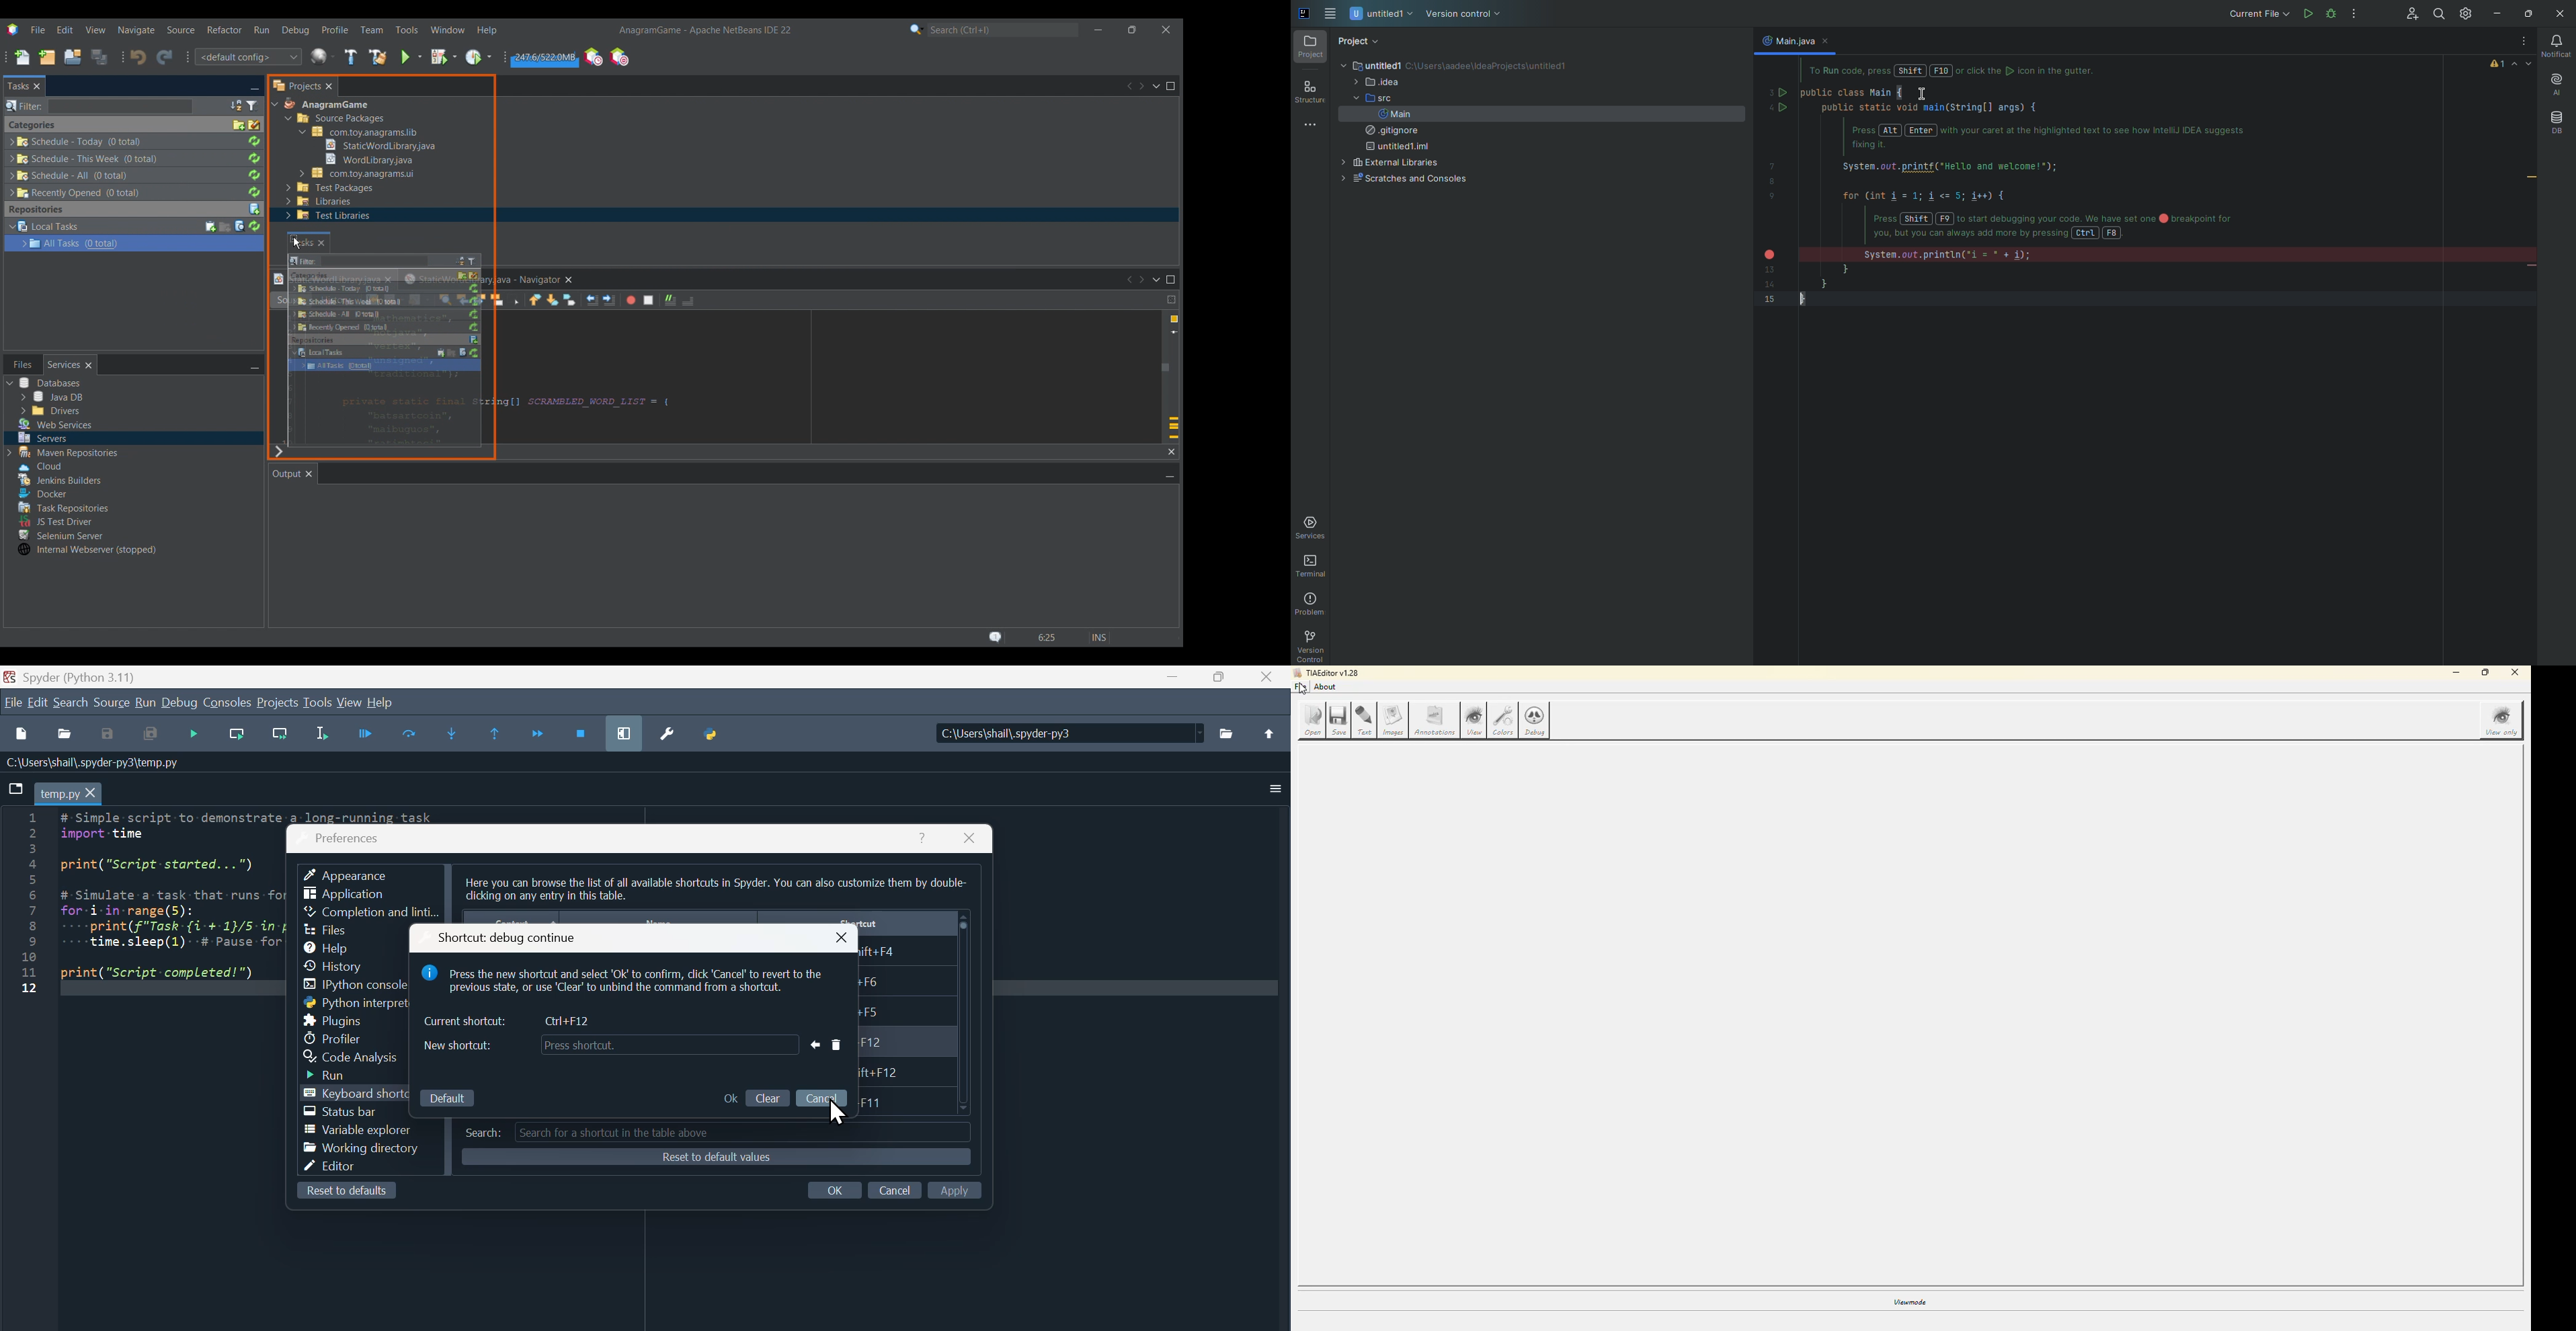  Describe the element at coordinates (17, 789) in the screenshot. I see `File` at that location.